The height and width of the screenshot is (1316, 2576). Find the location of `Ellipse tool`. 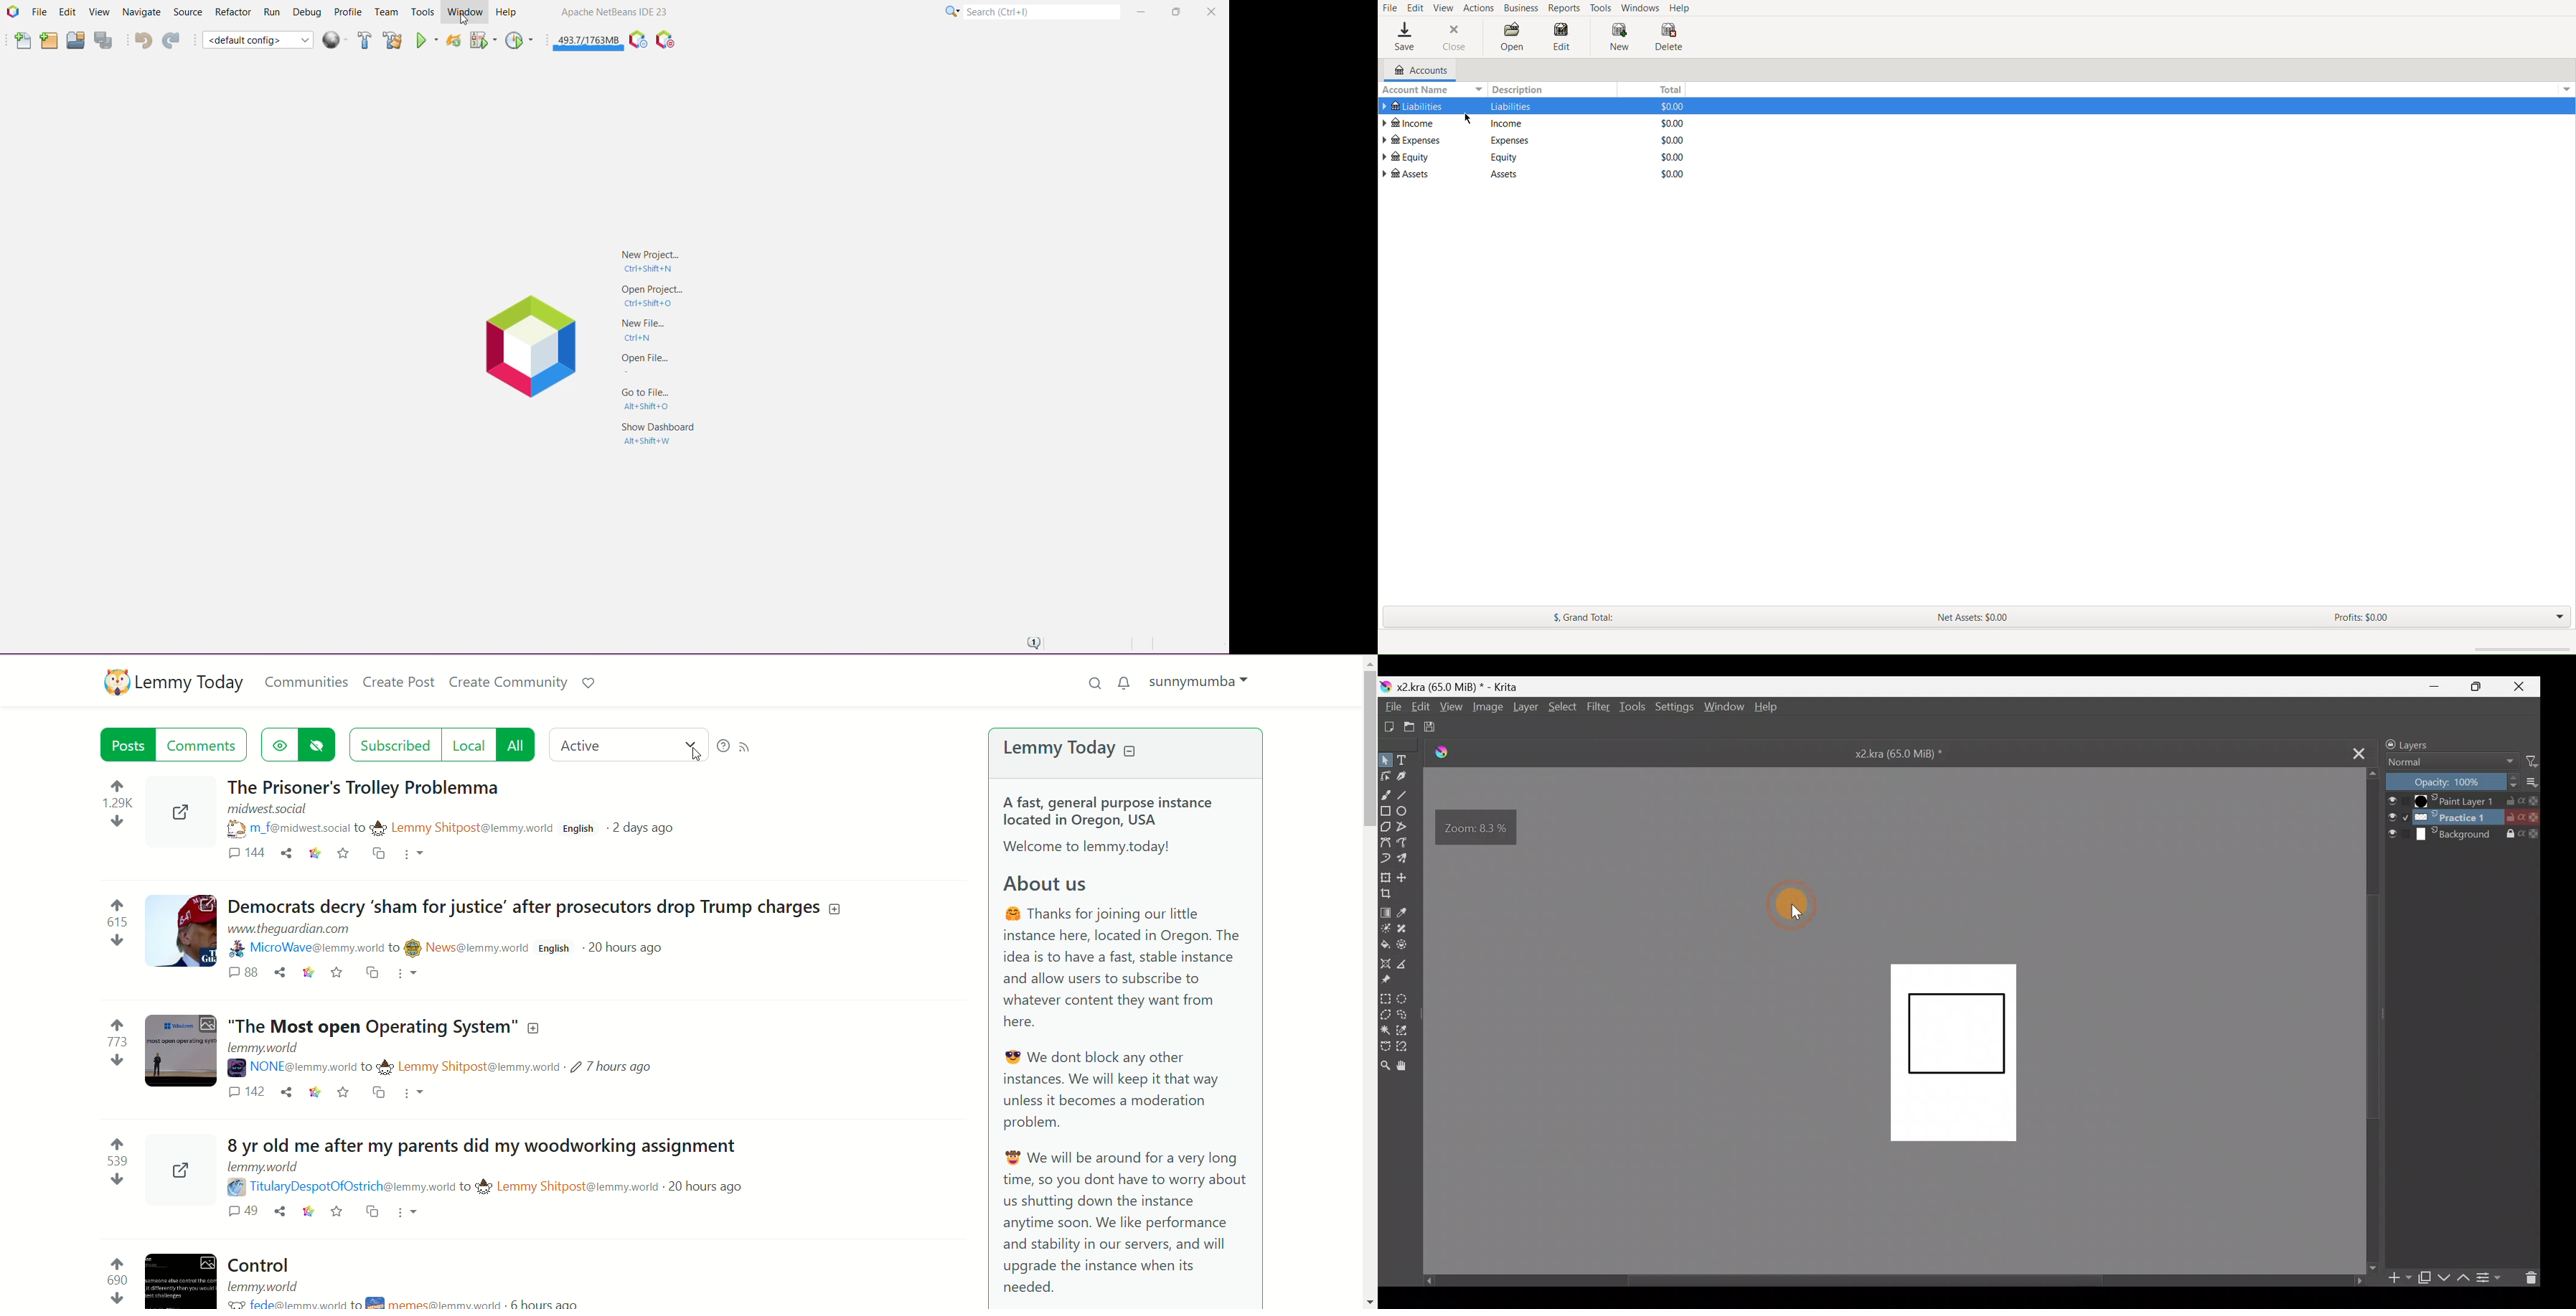

Ellipse tool is located at coordinates (1406, 811).